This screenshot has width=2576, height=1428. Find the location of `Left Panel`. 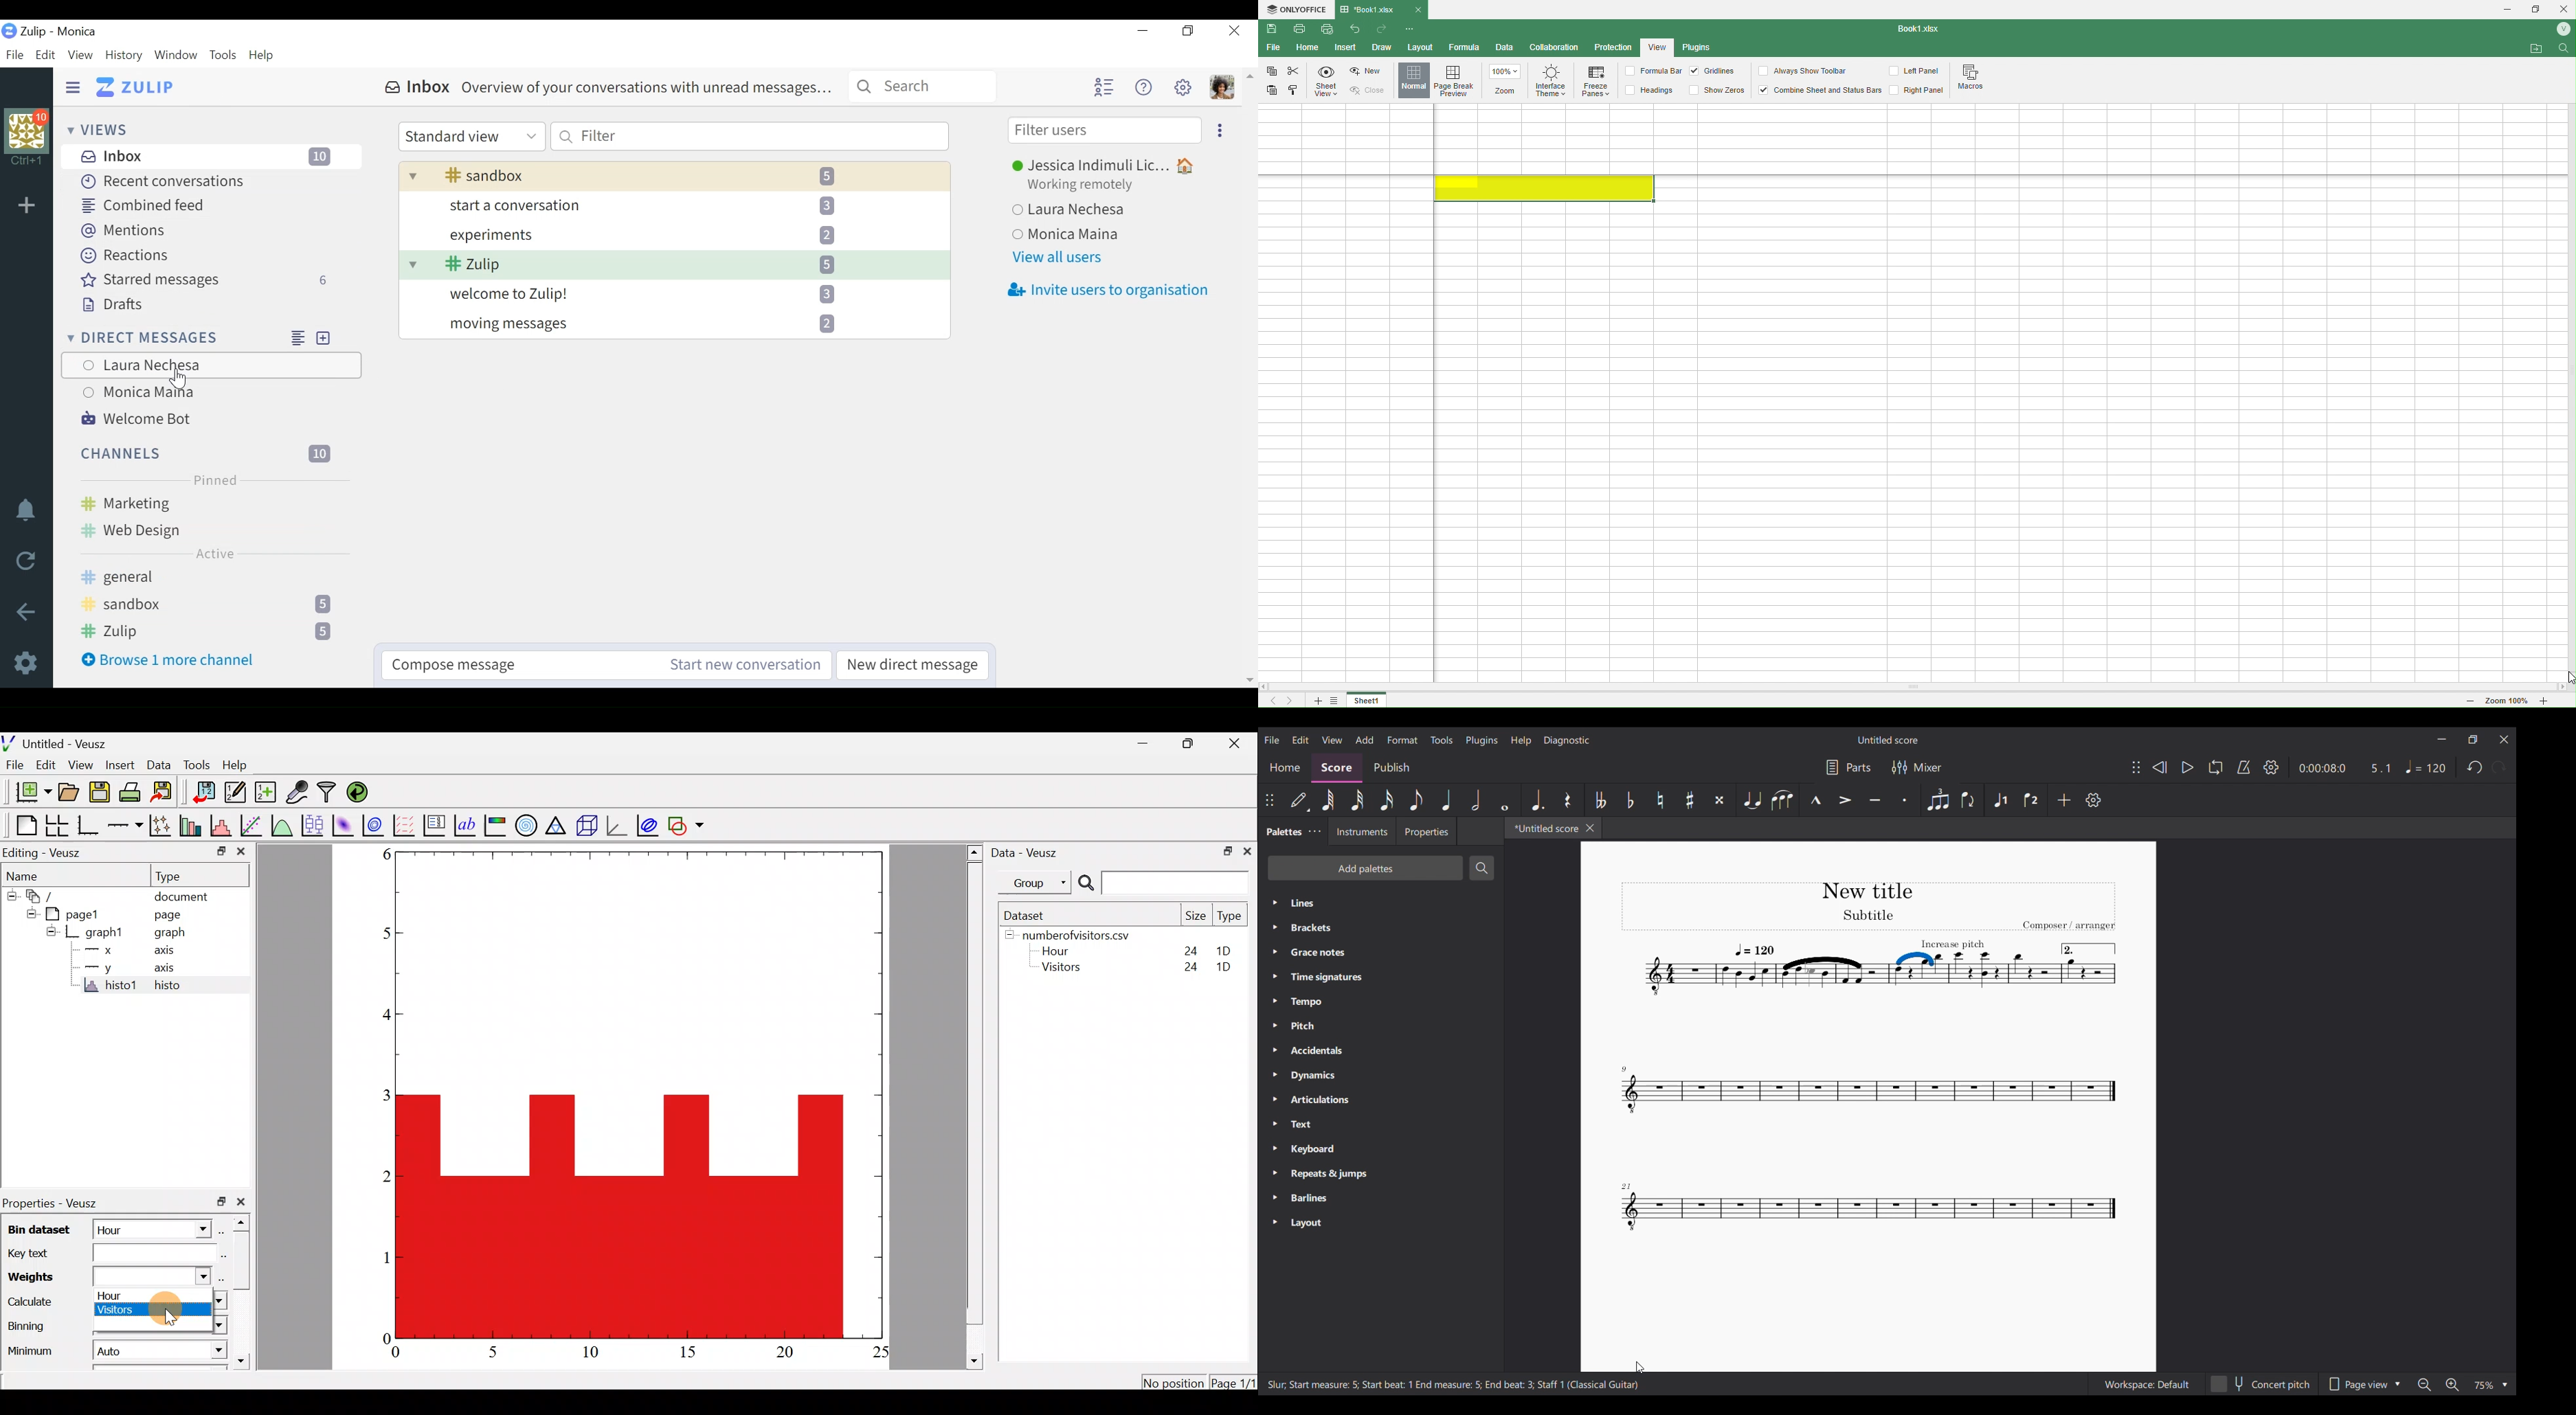

Left Panel is located at coordinates (1916, 72).